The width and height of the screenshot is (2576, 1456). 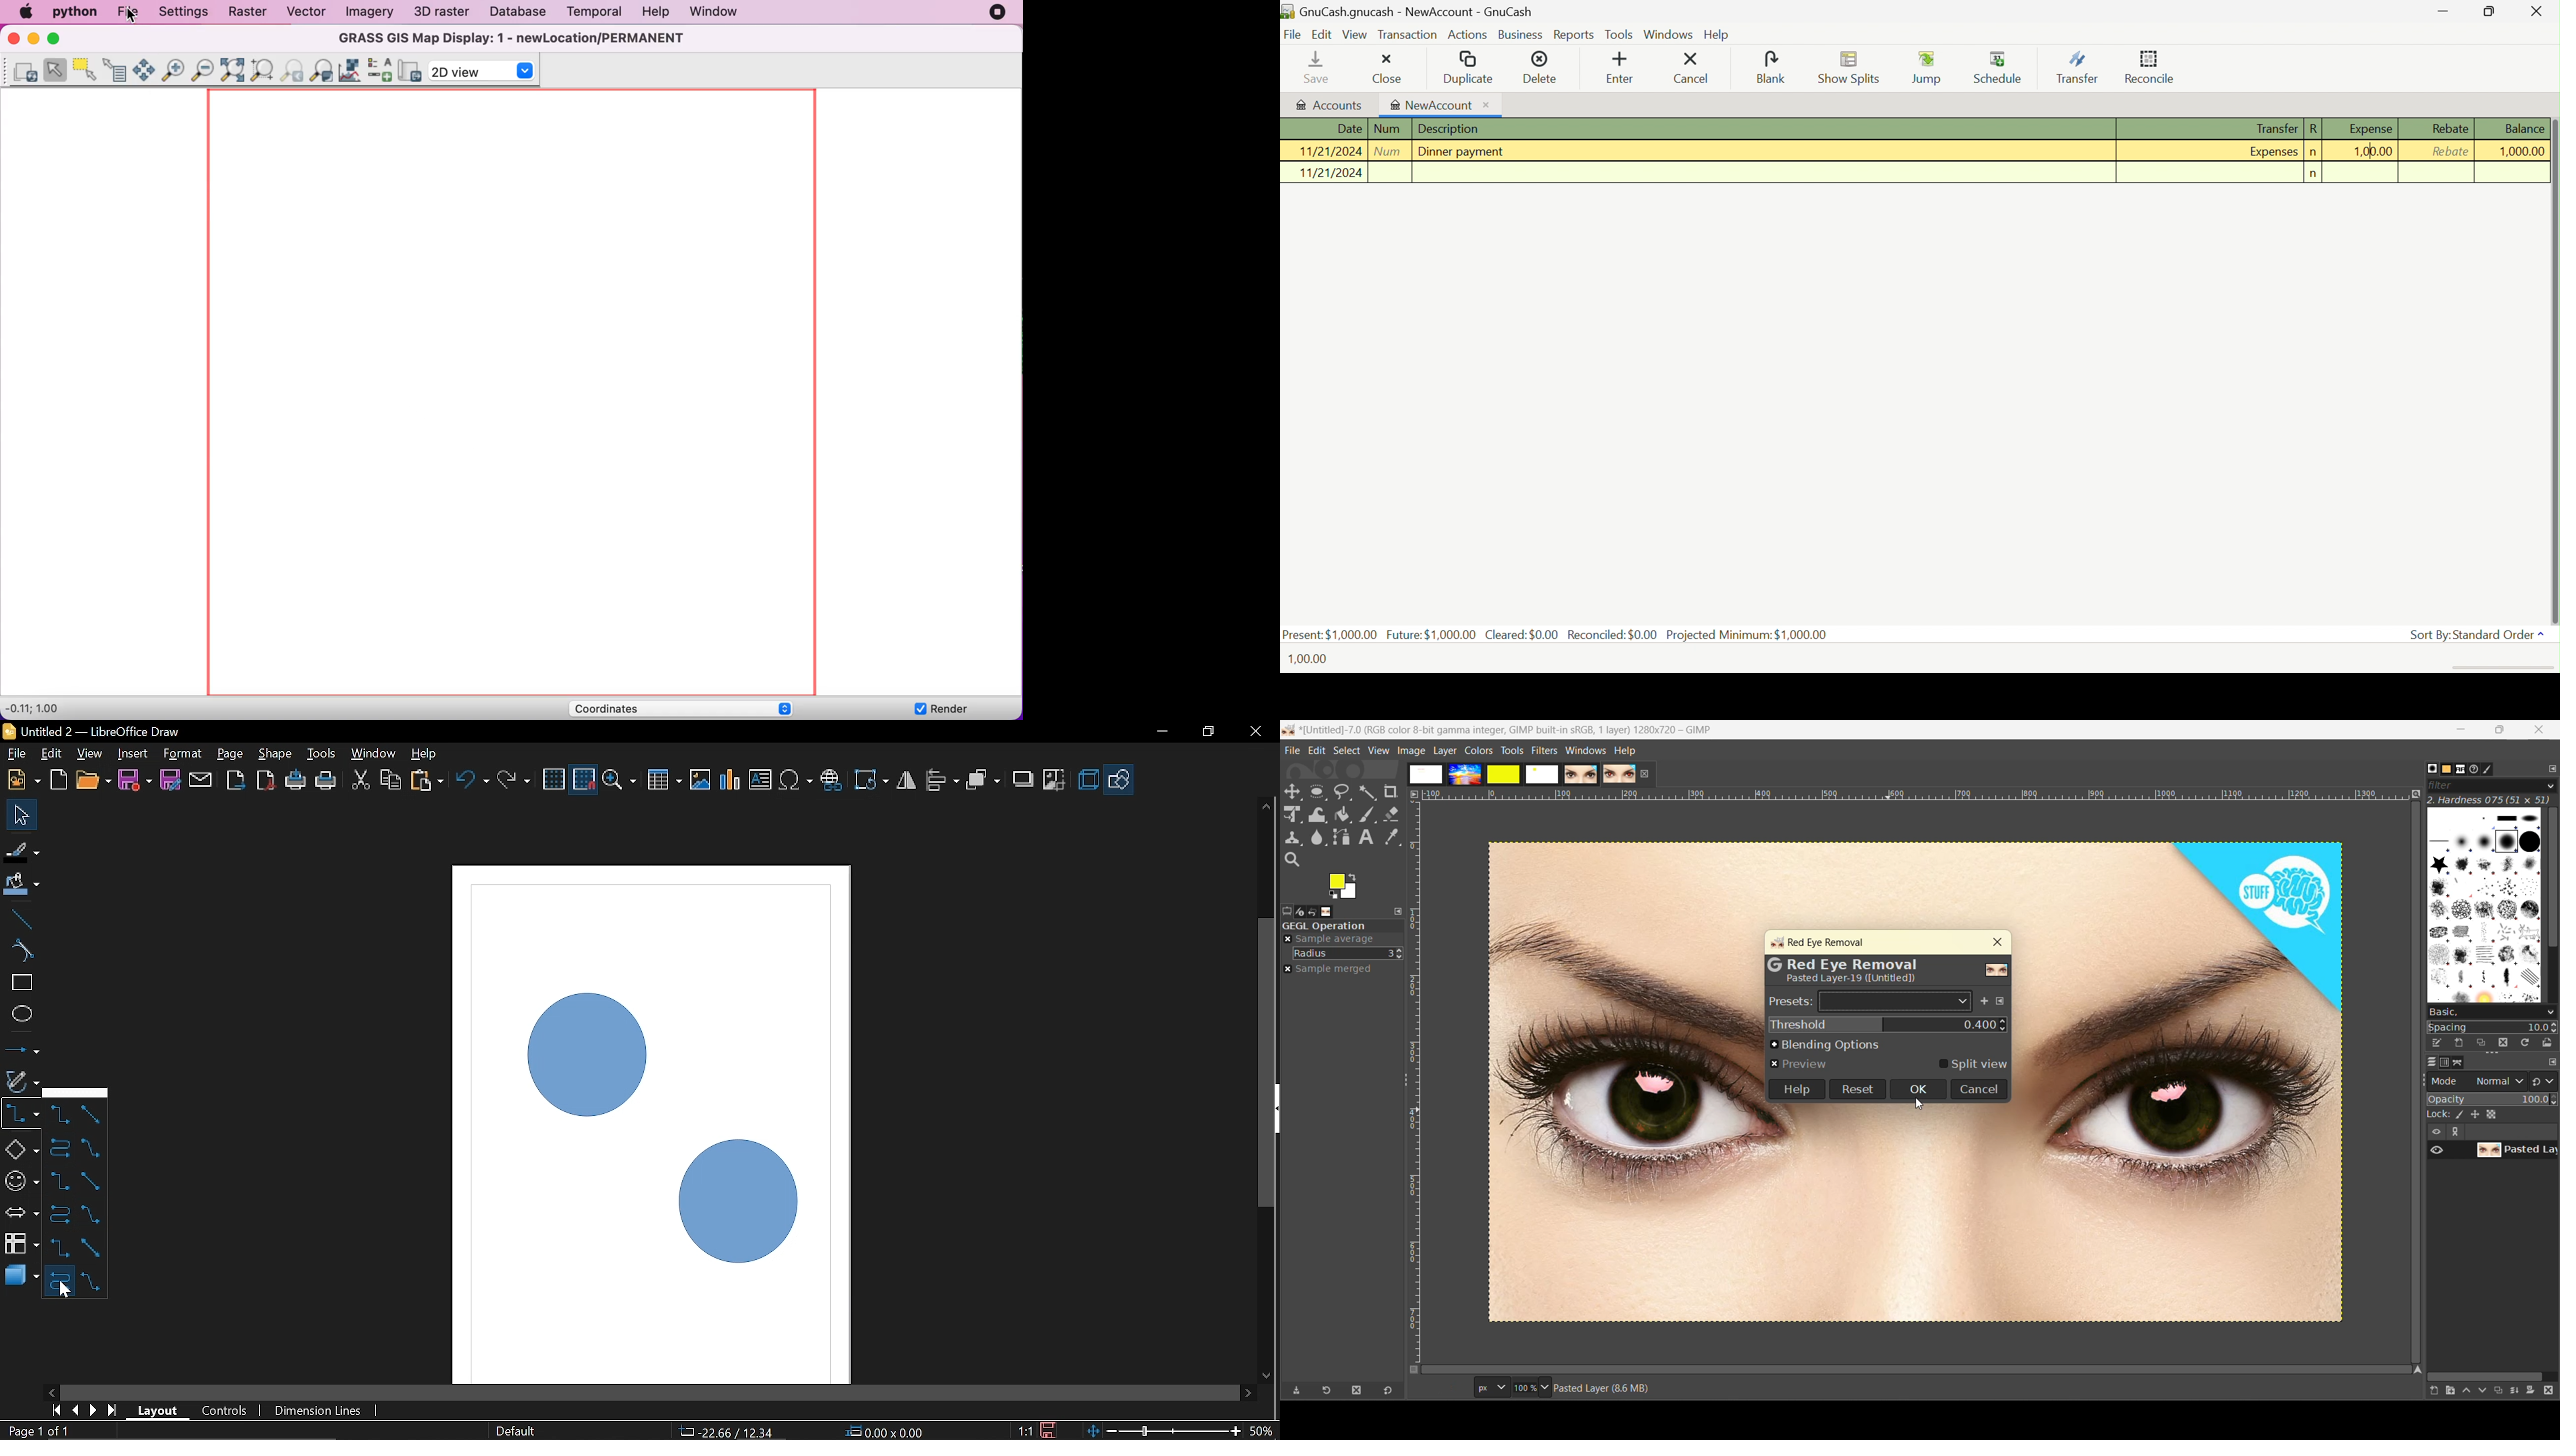 I want to click on Save as, so click(x=170, y=779).